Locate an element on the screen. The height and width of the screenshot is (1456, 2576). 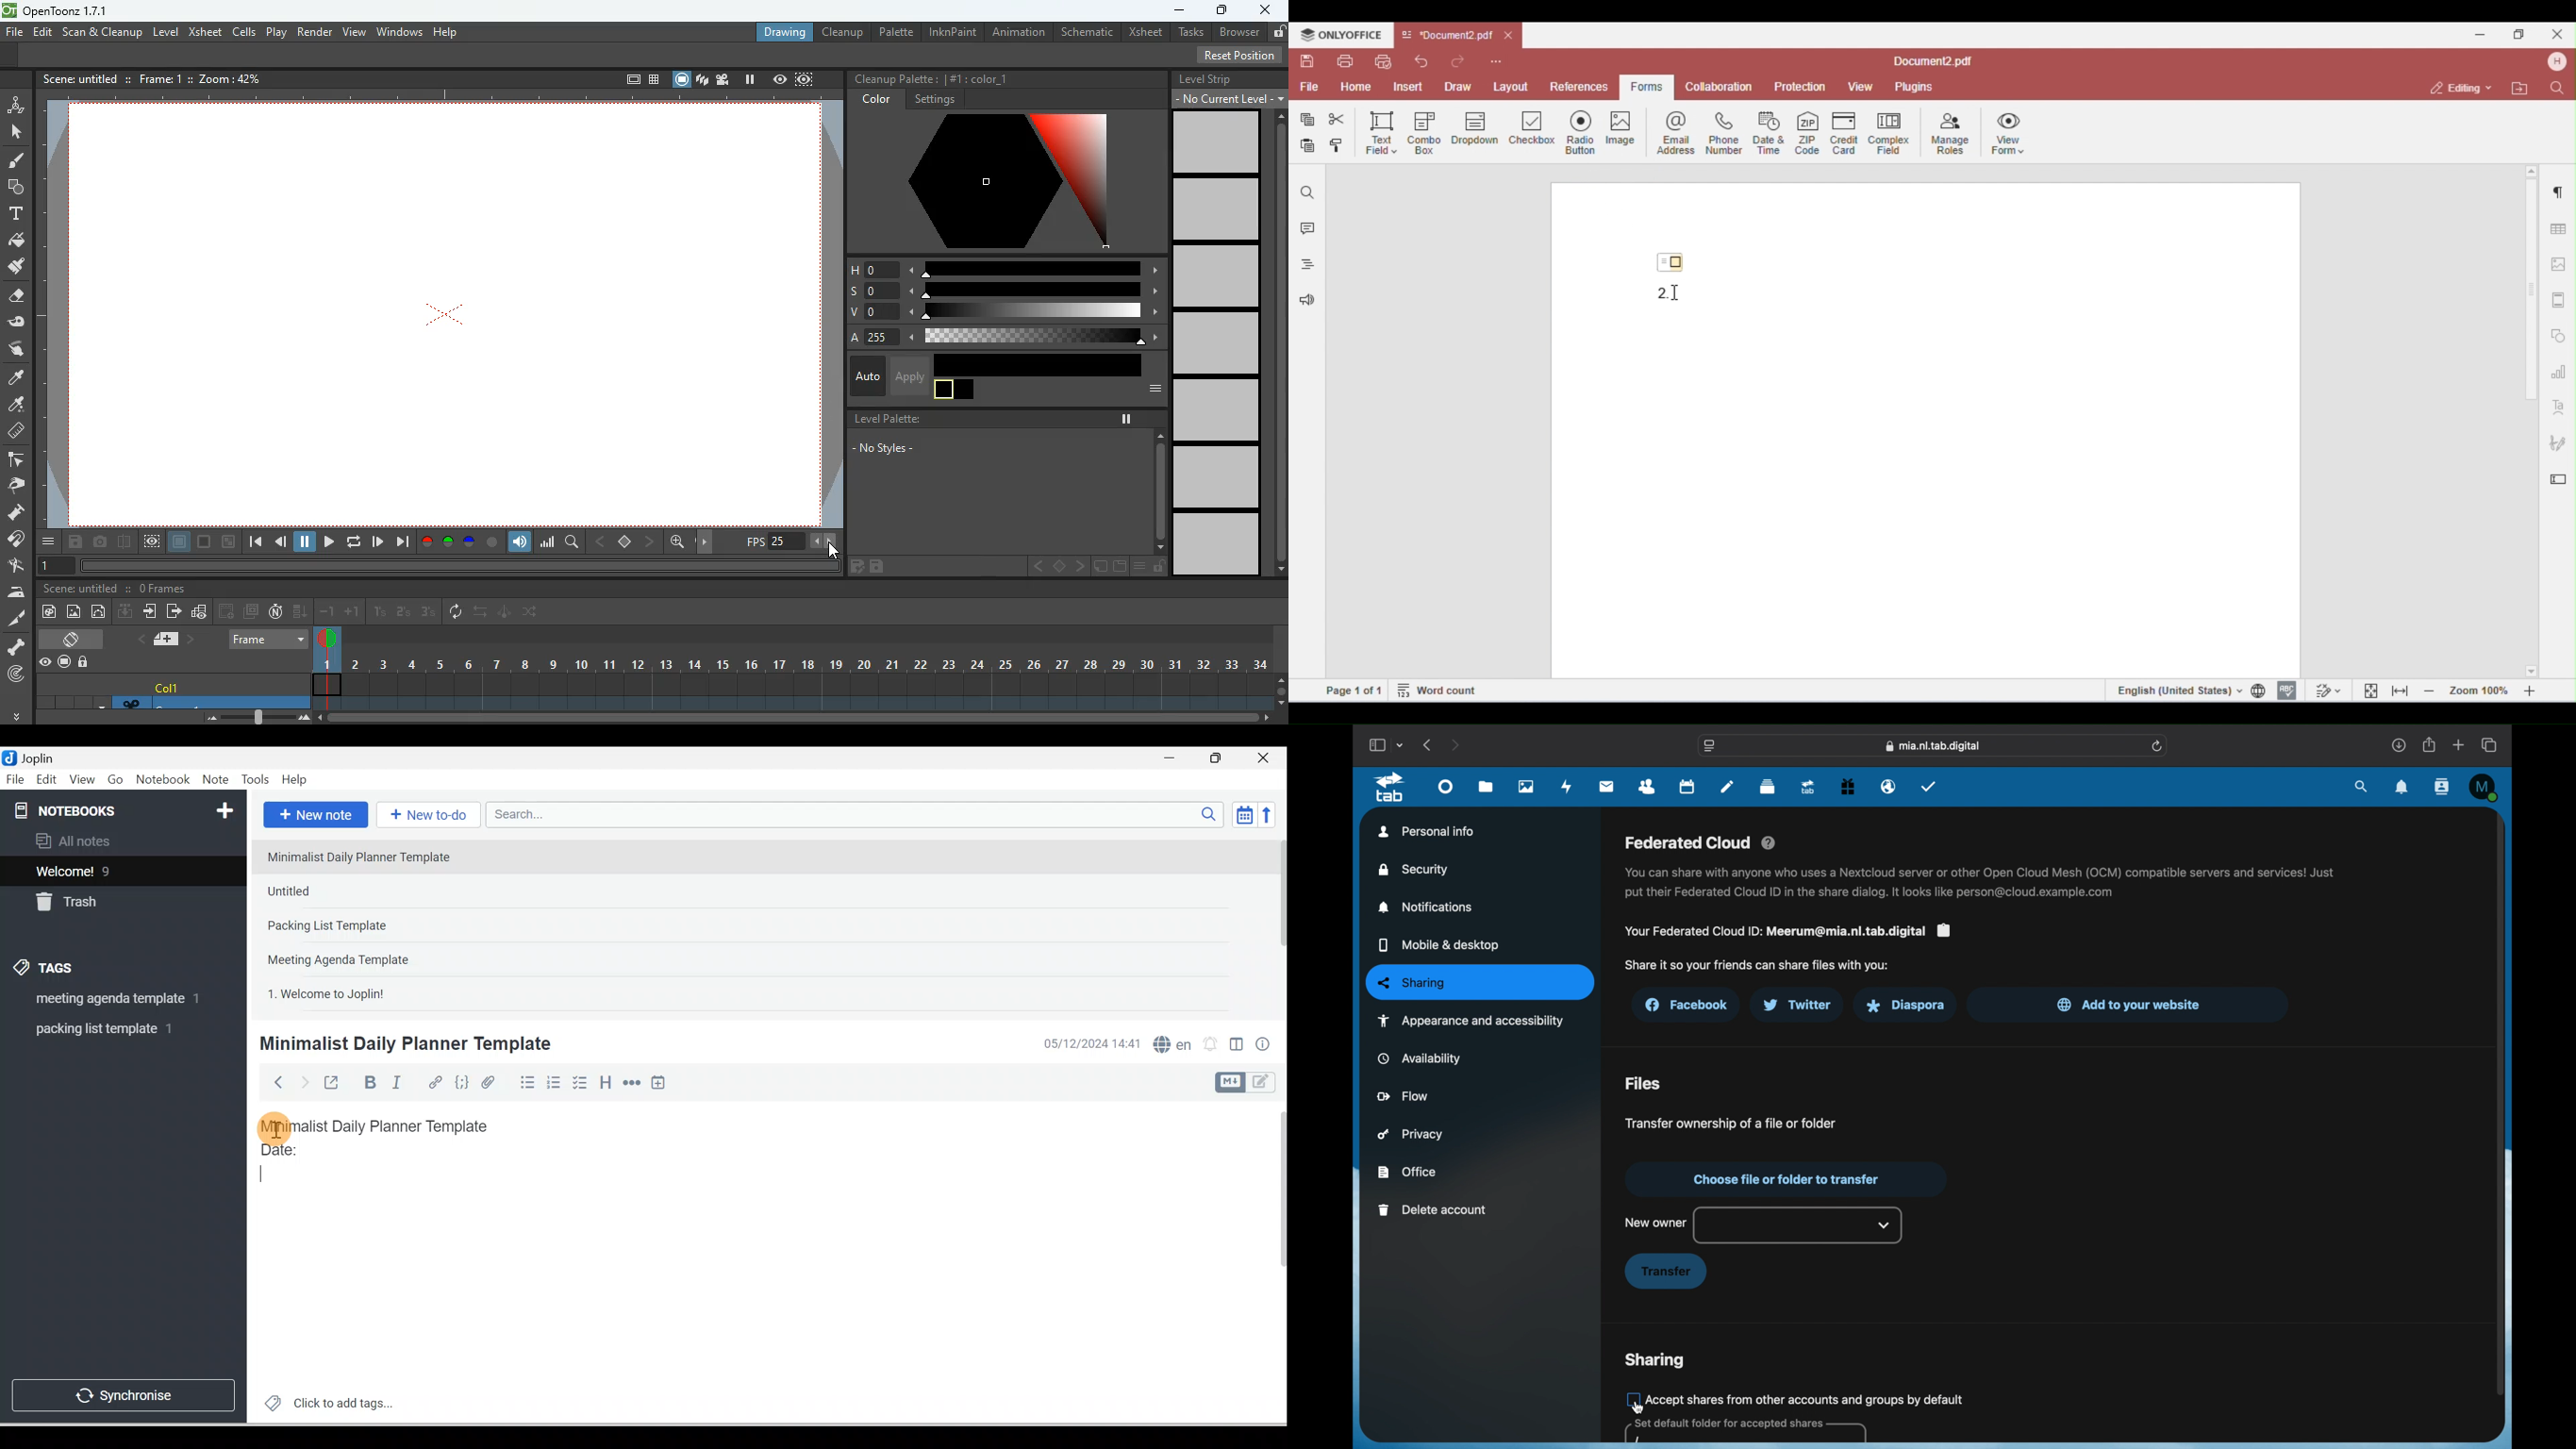
info is located at coordinates (1787, 931).